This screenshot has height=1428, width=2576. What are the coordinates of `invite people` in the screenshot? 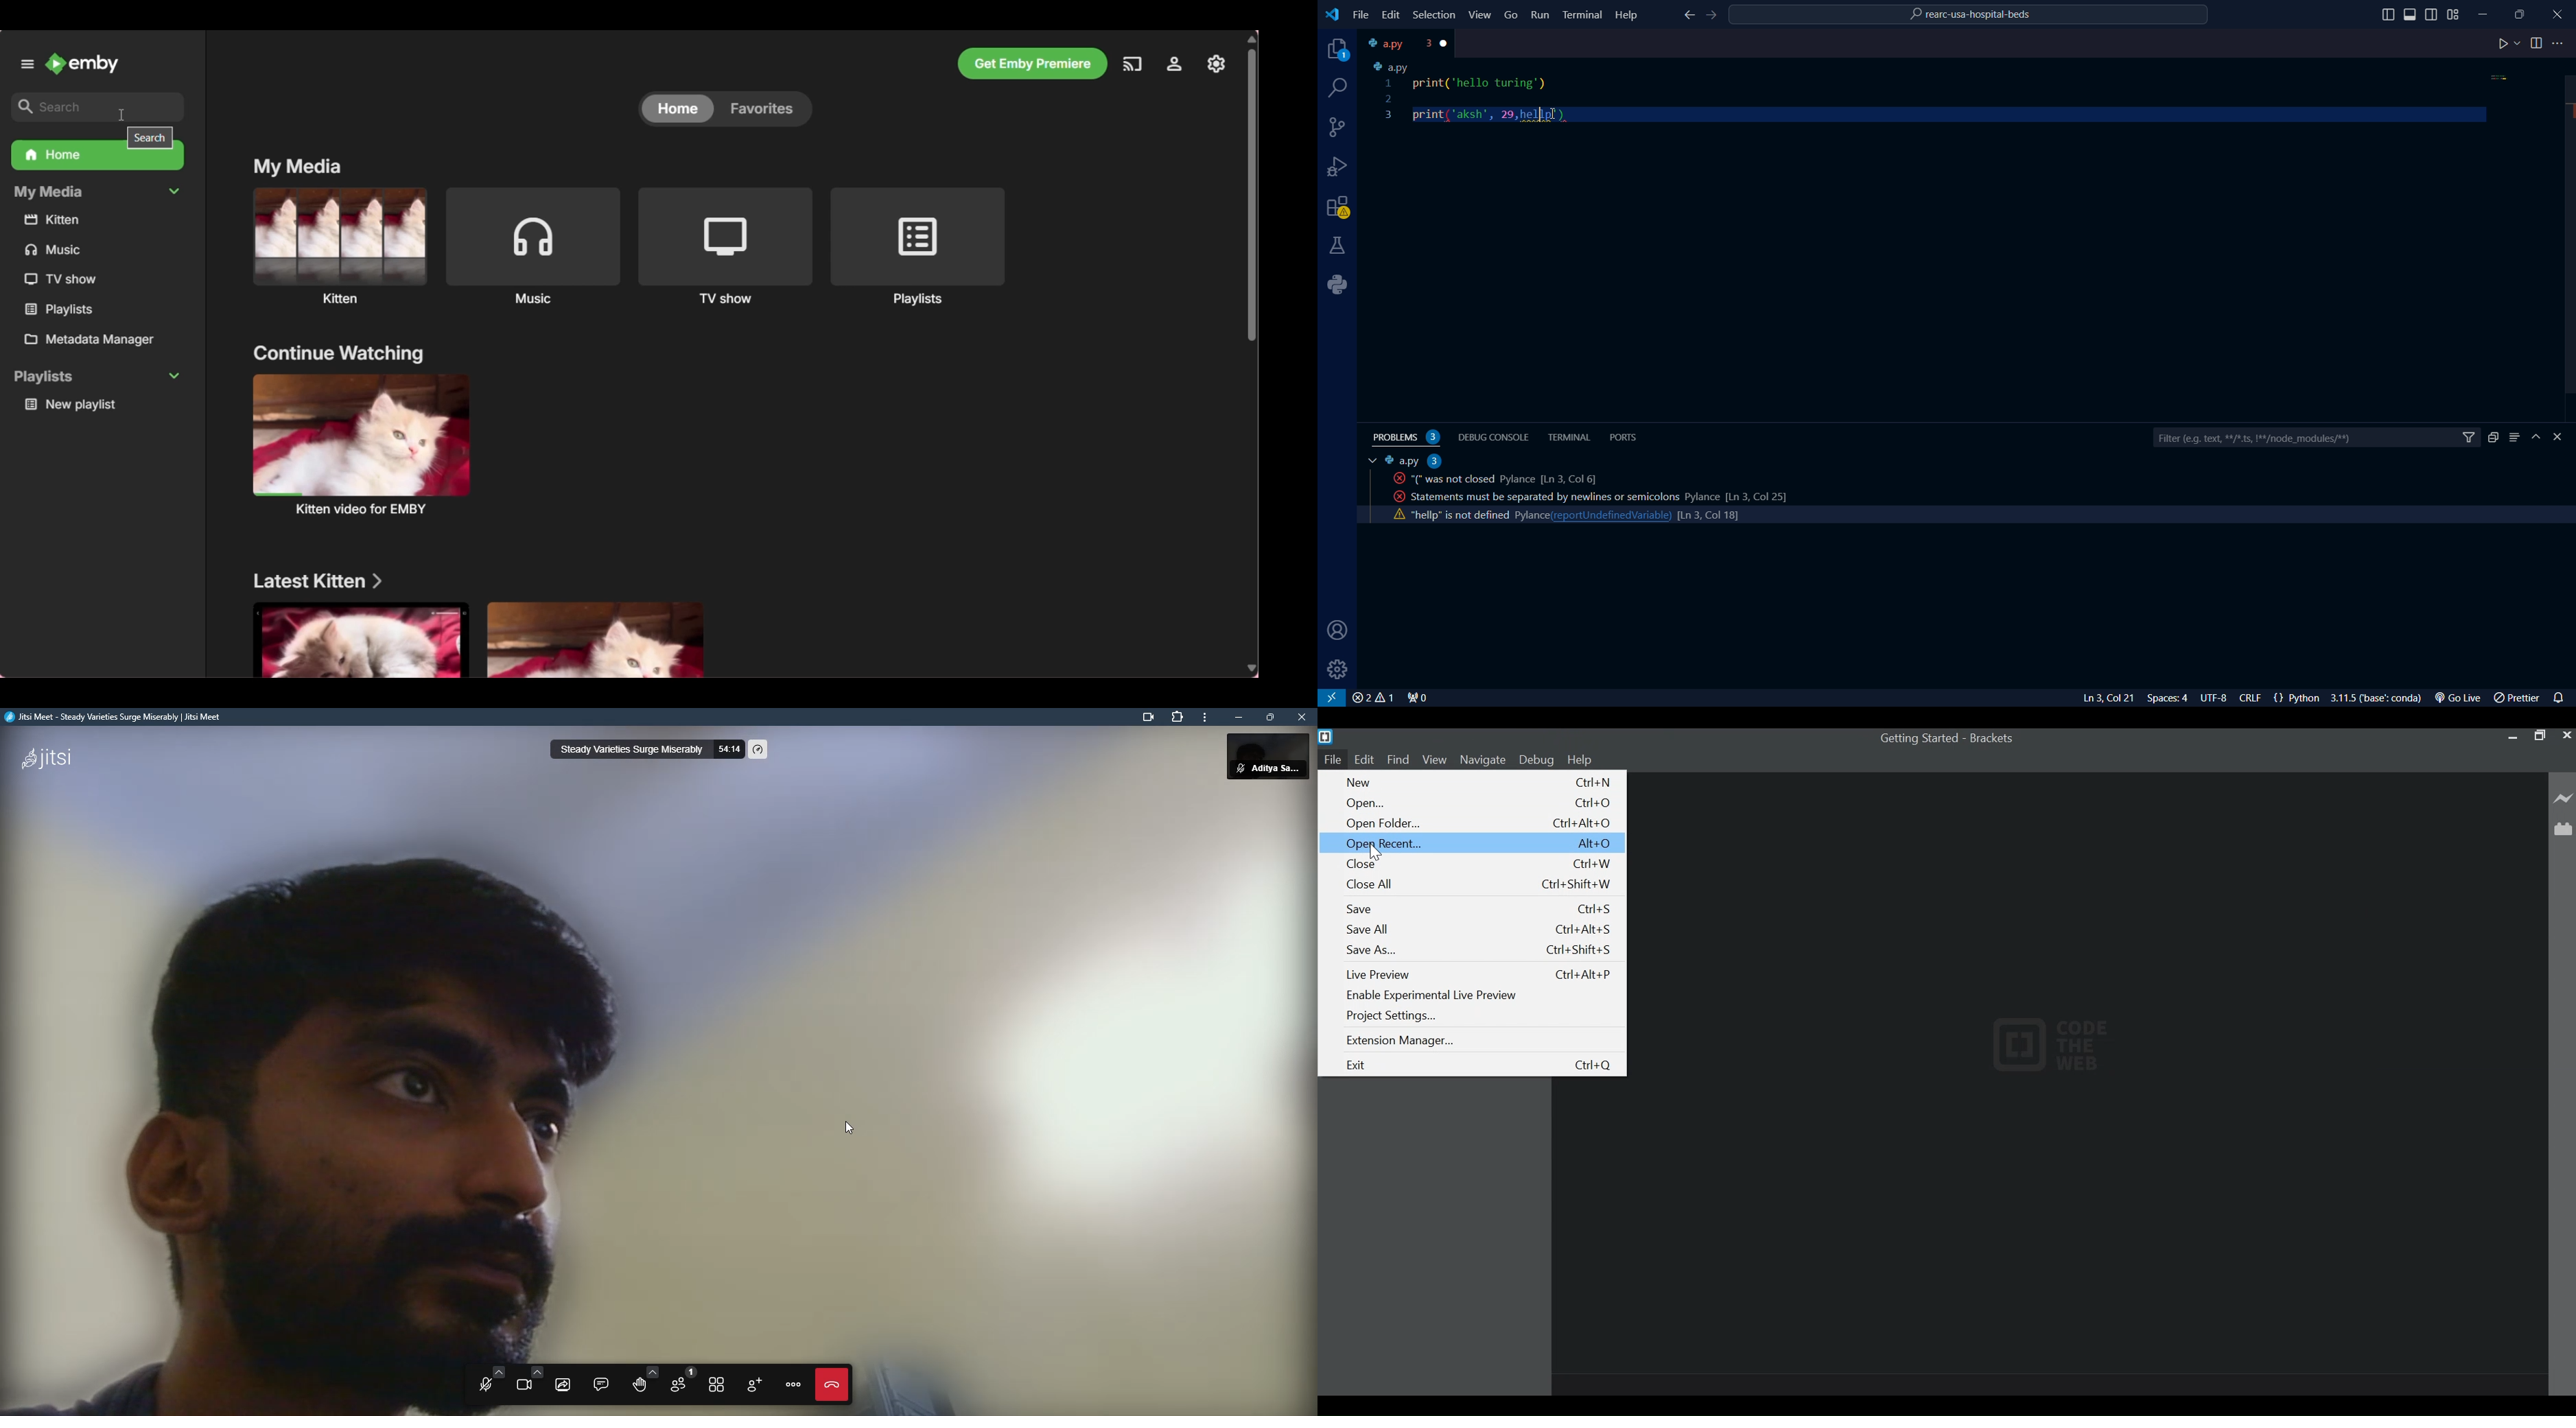 It's located at (754, 1383).